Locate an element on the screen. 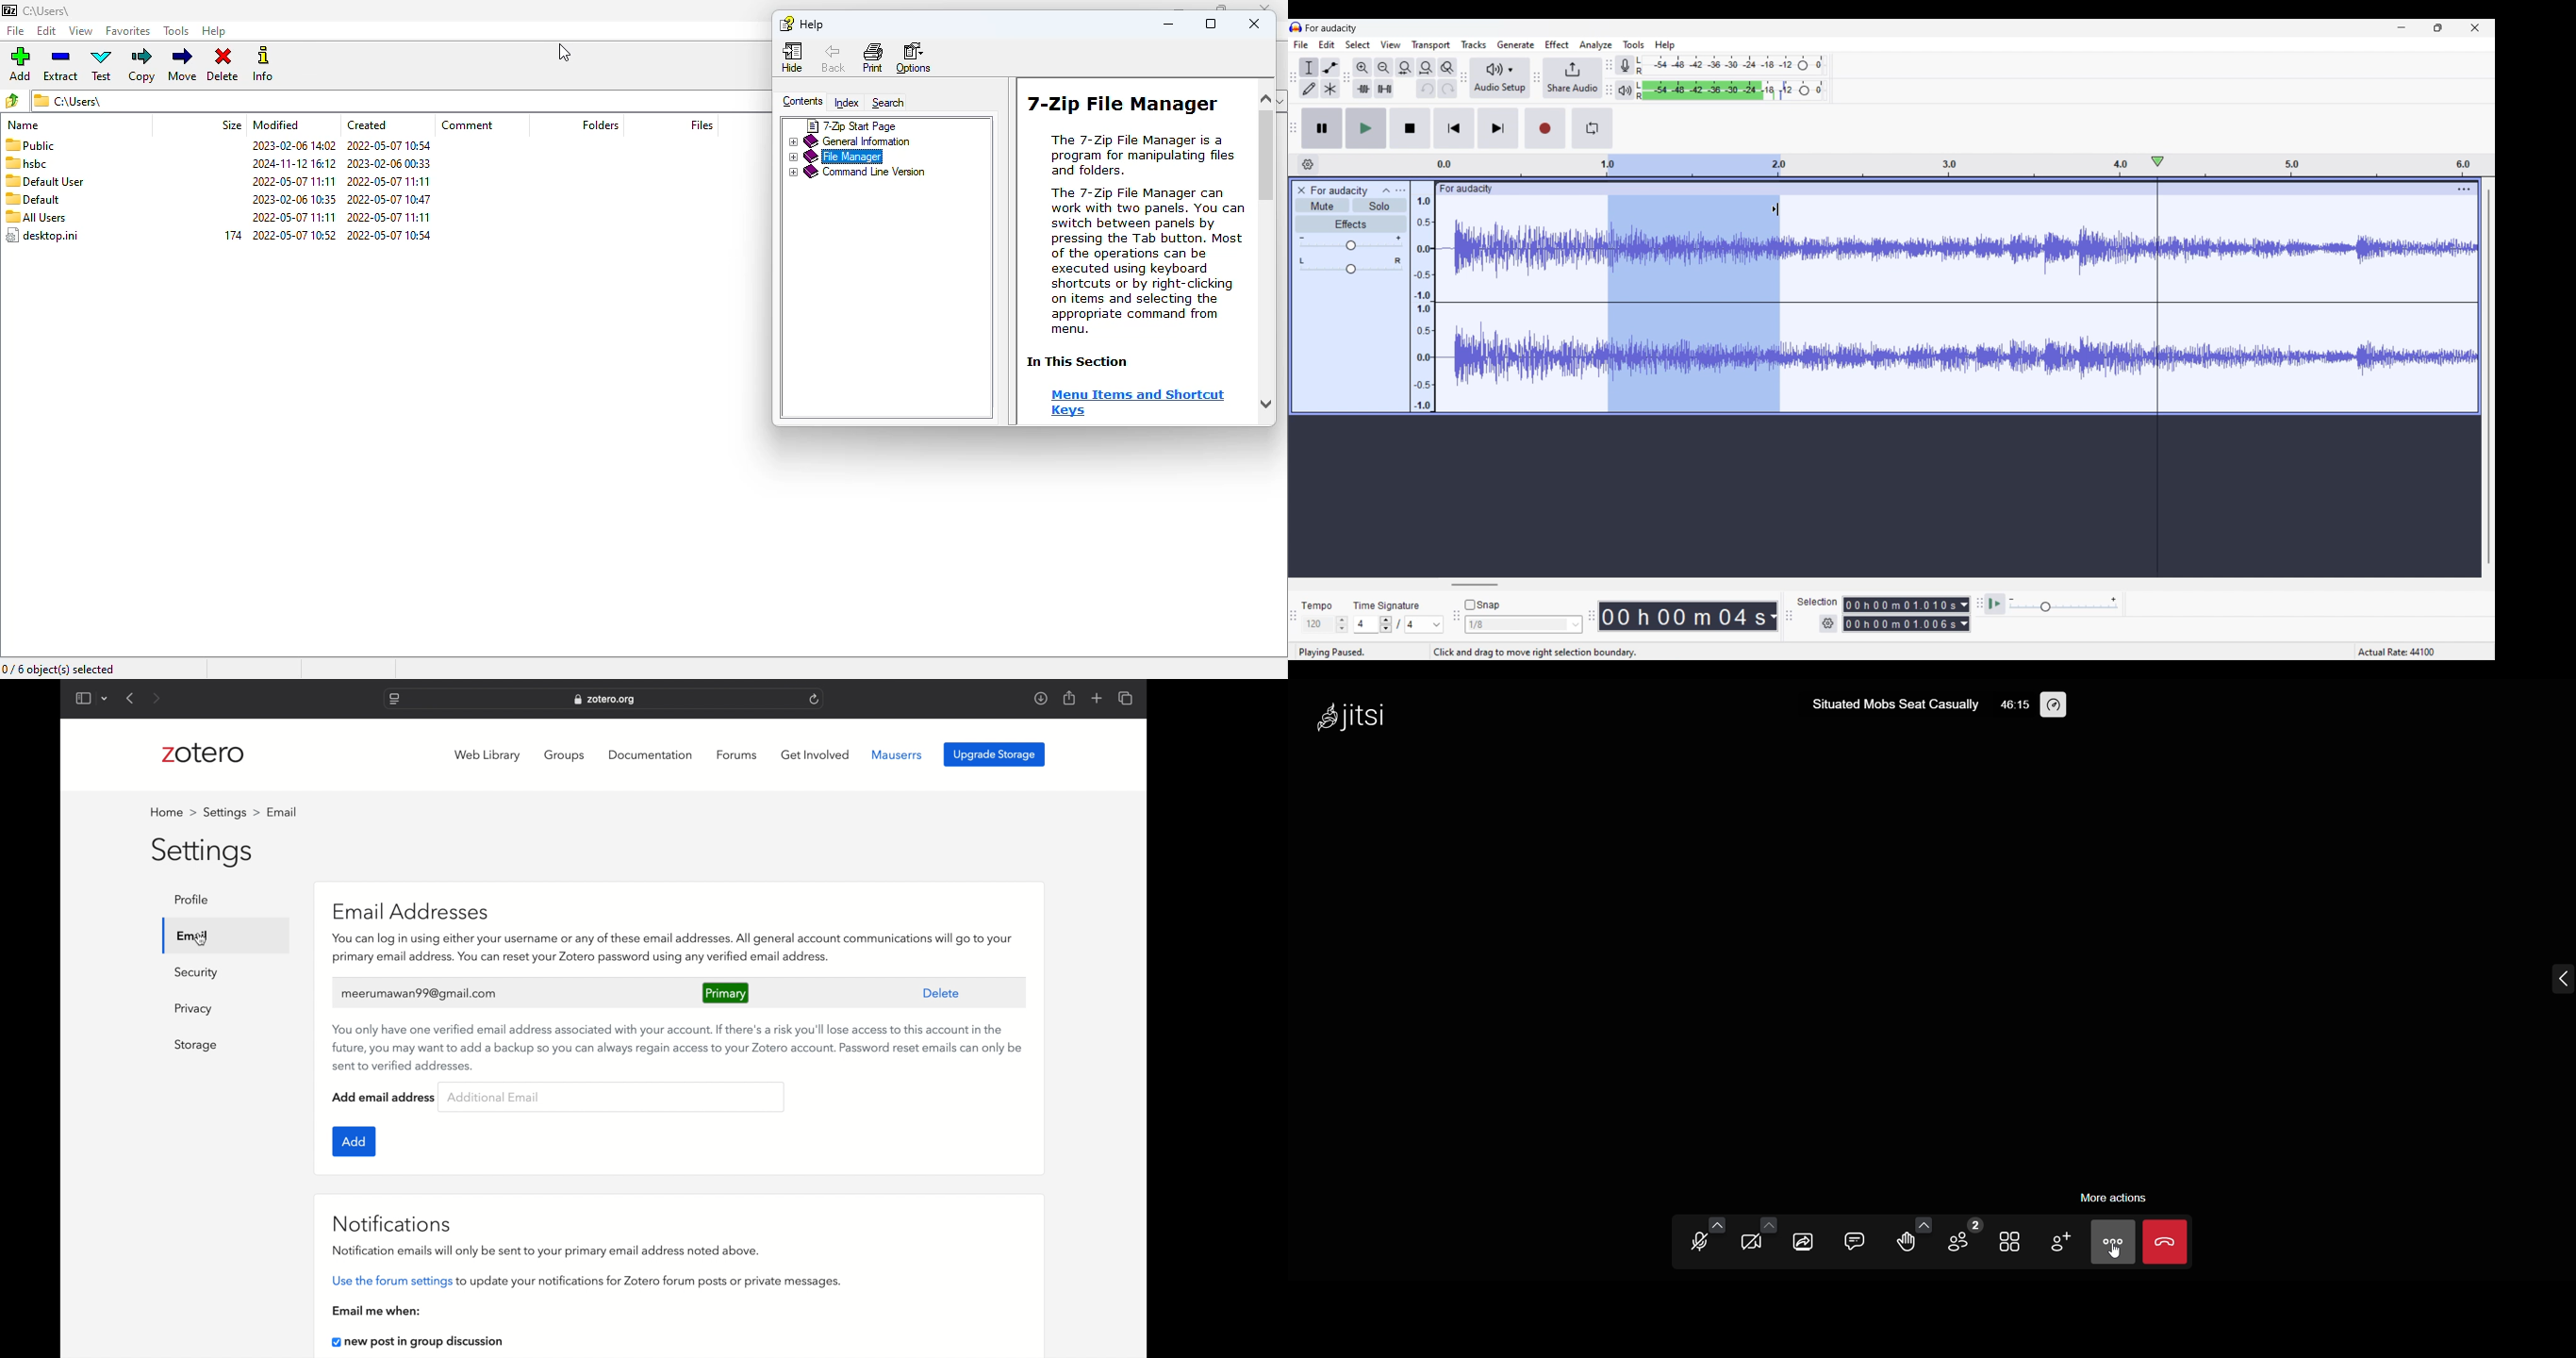 The height and width of the screenshot is (1372, 2576). profile is located at coordinates (195, 899).